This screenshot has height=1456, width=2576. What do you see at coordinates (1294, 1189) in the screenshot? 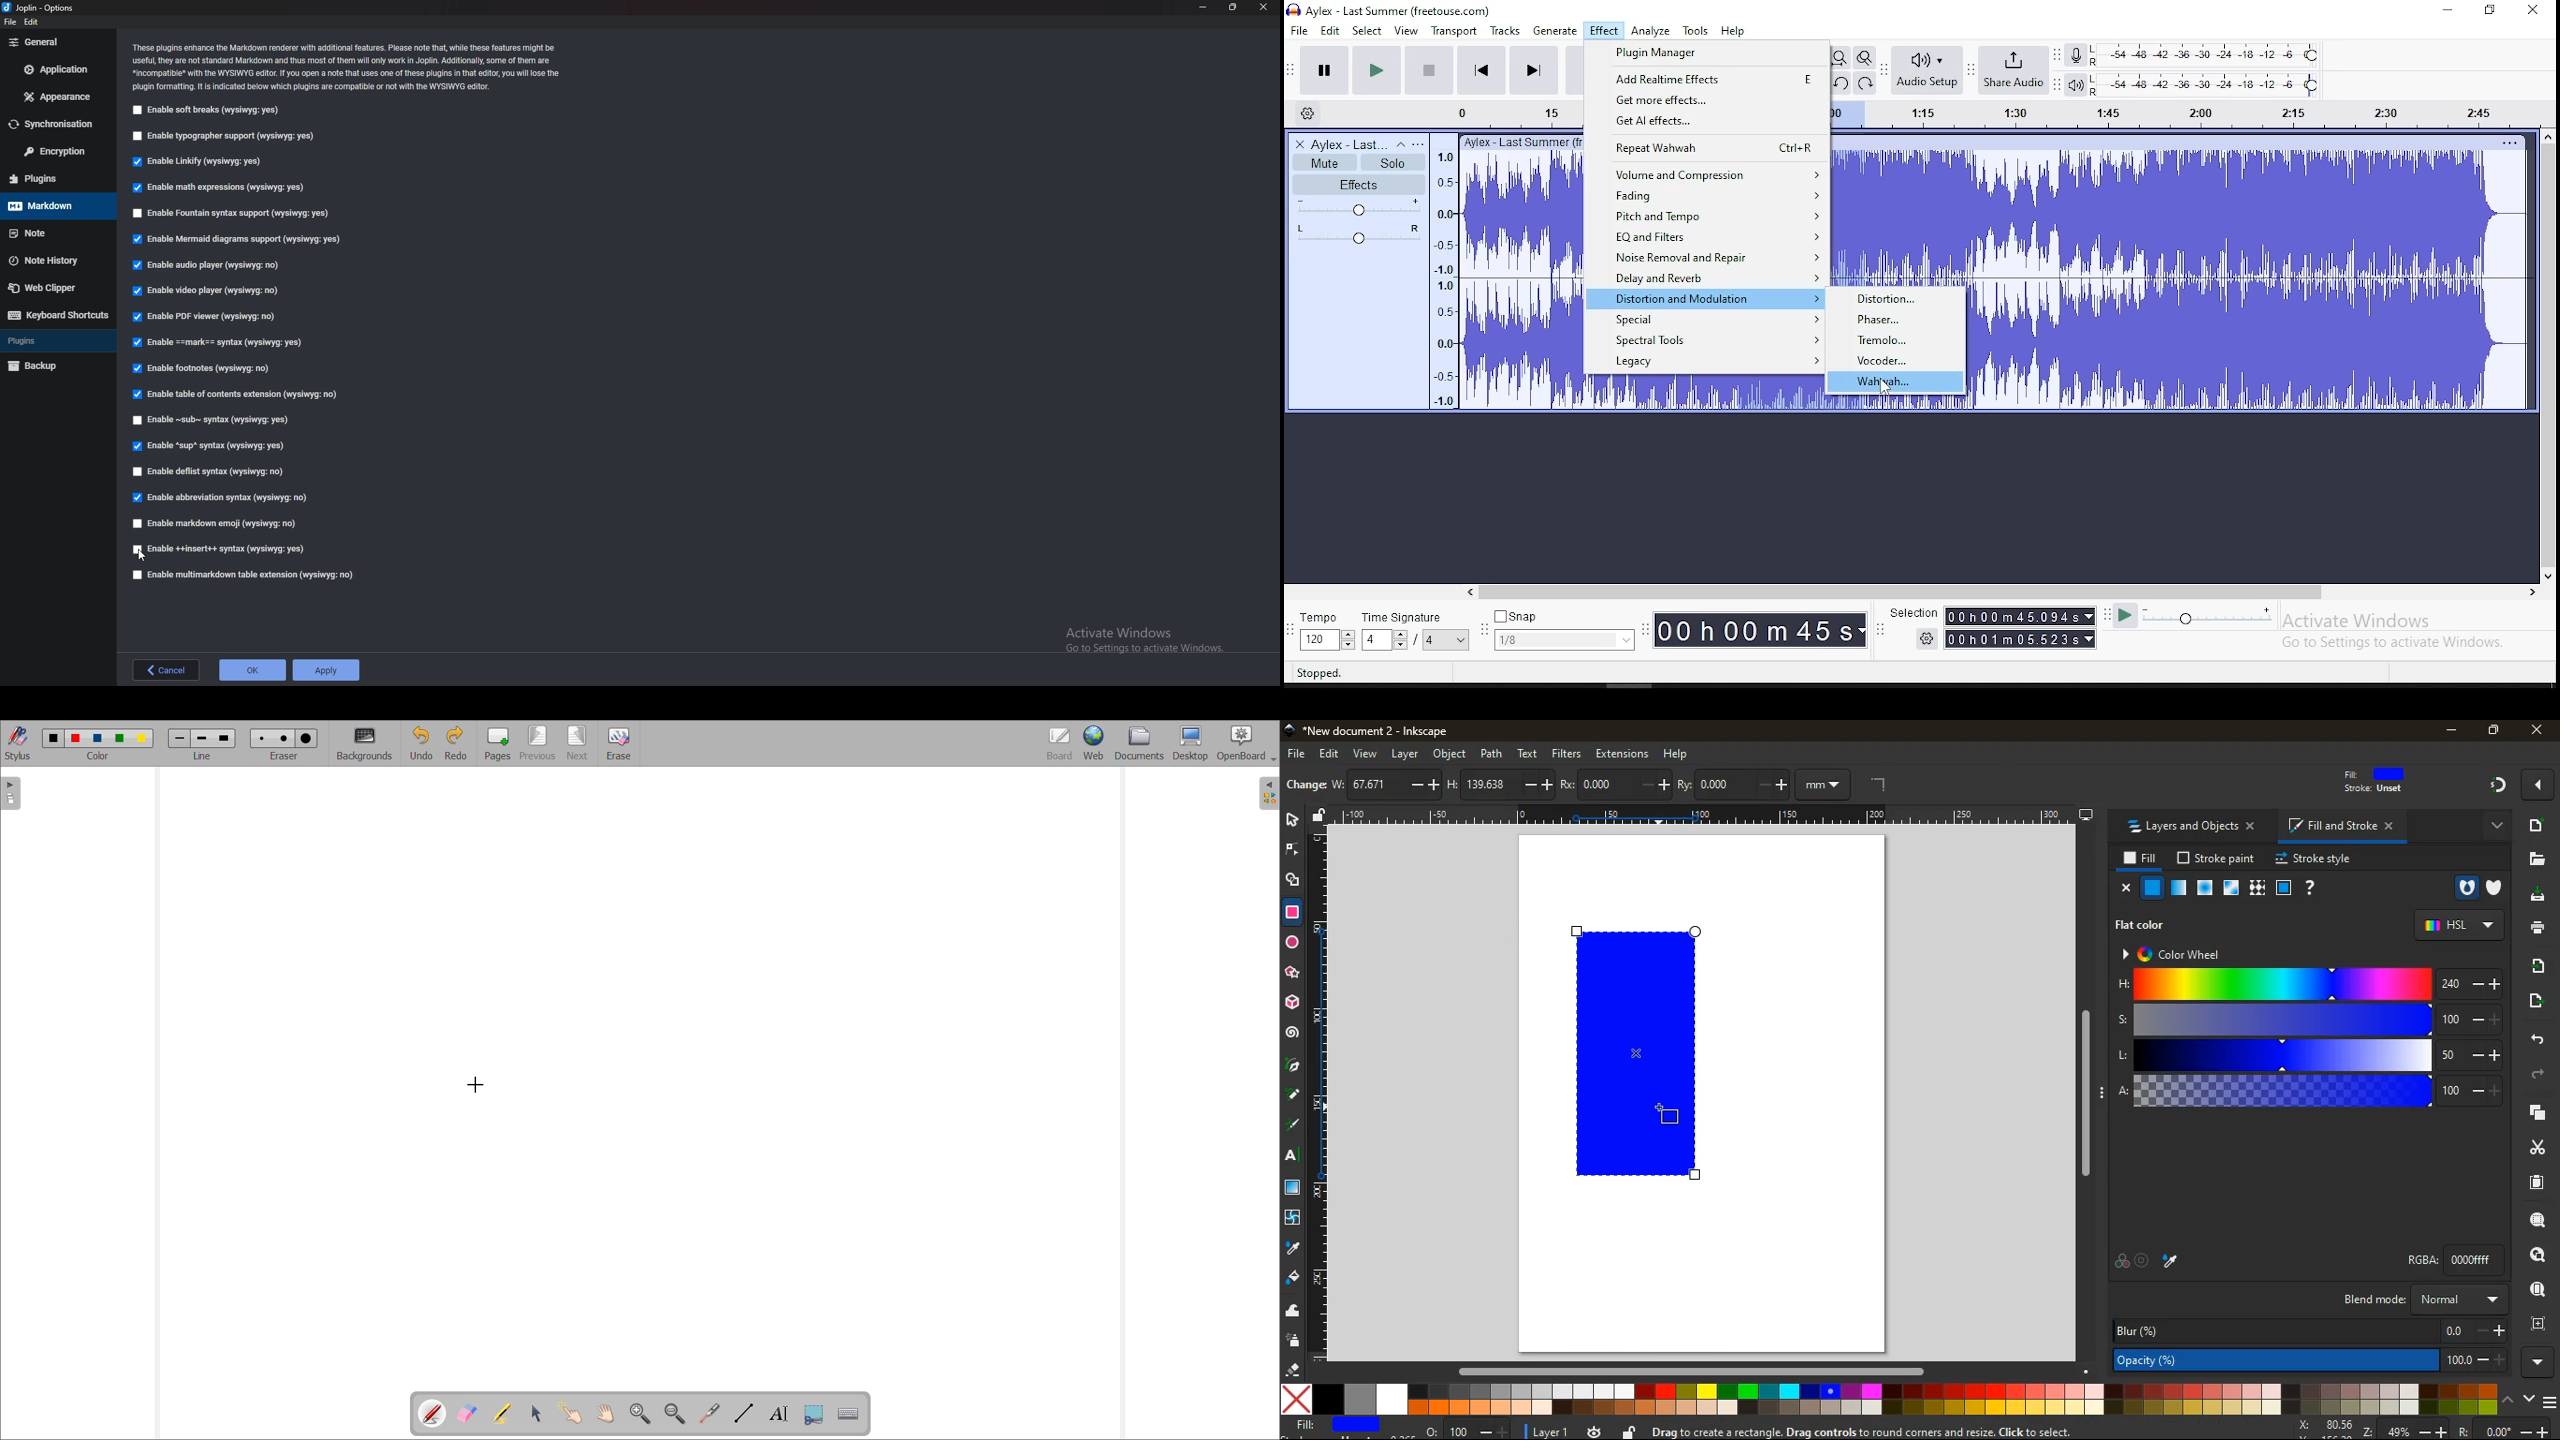
I see `window` at bounding box center [1294, 1189].